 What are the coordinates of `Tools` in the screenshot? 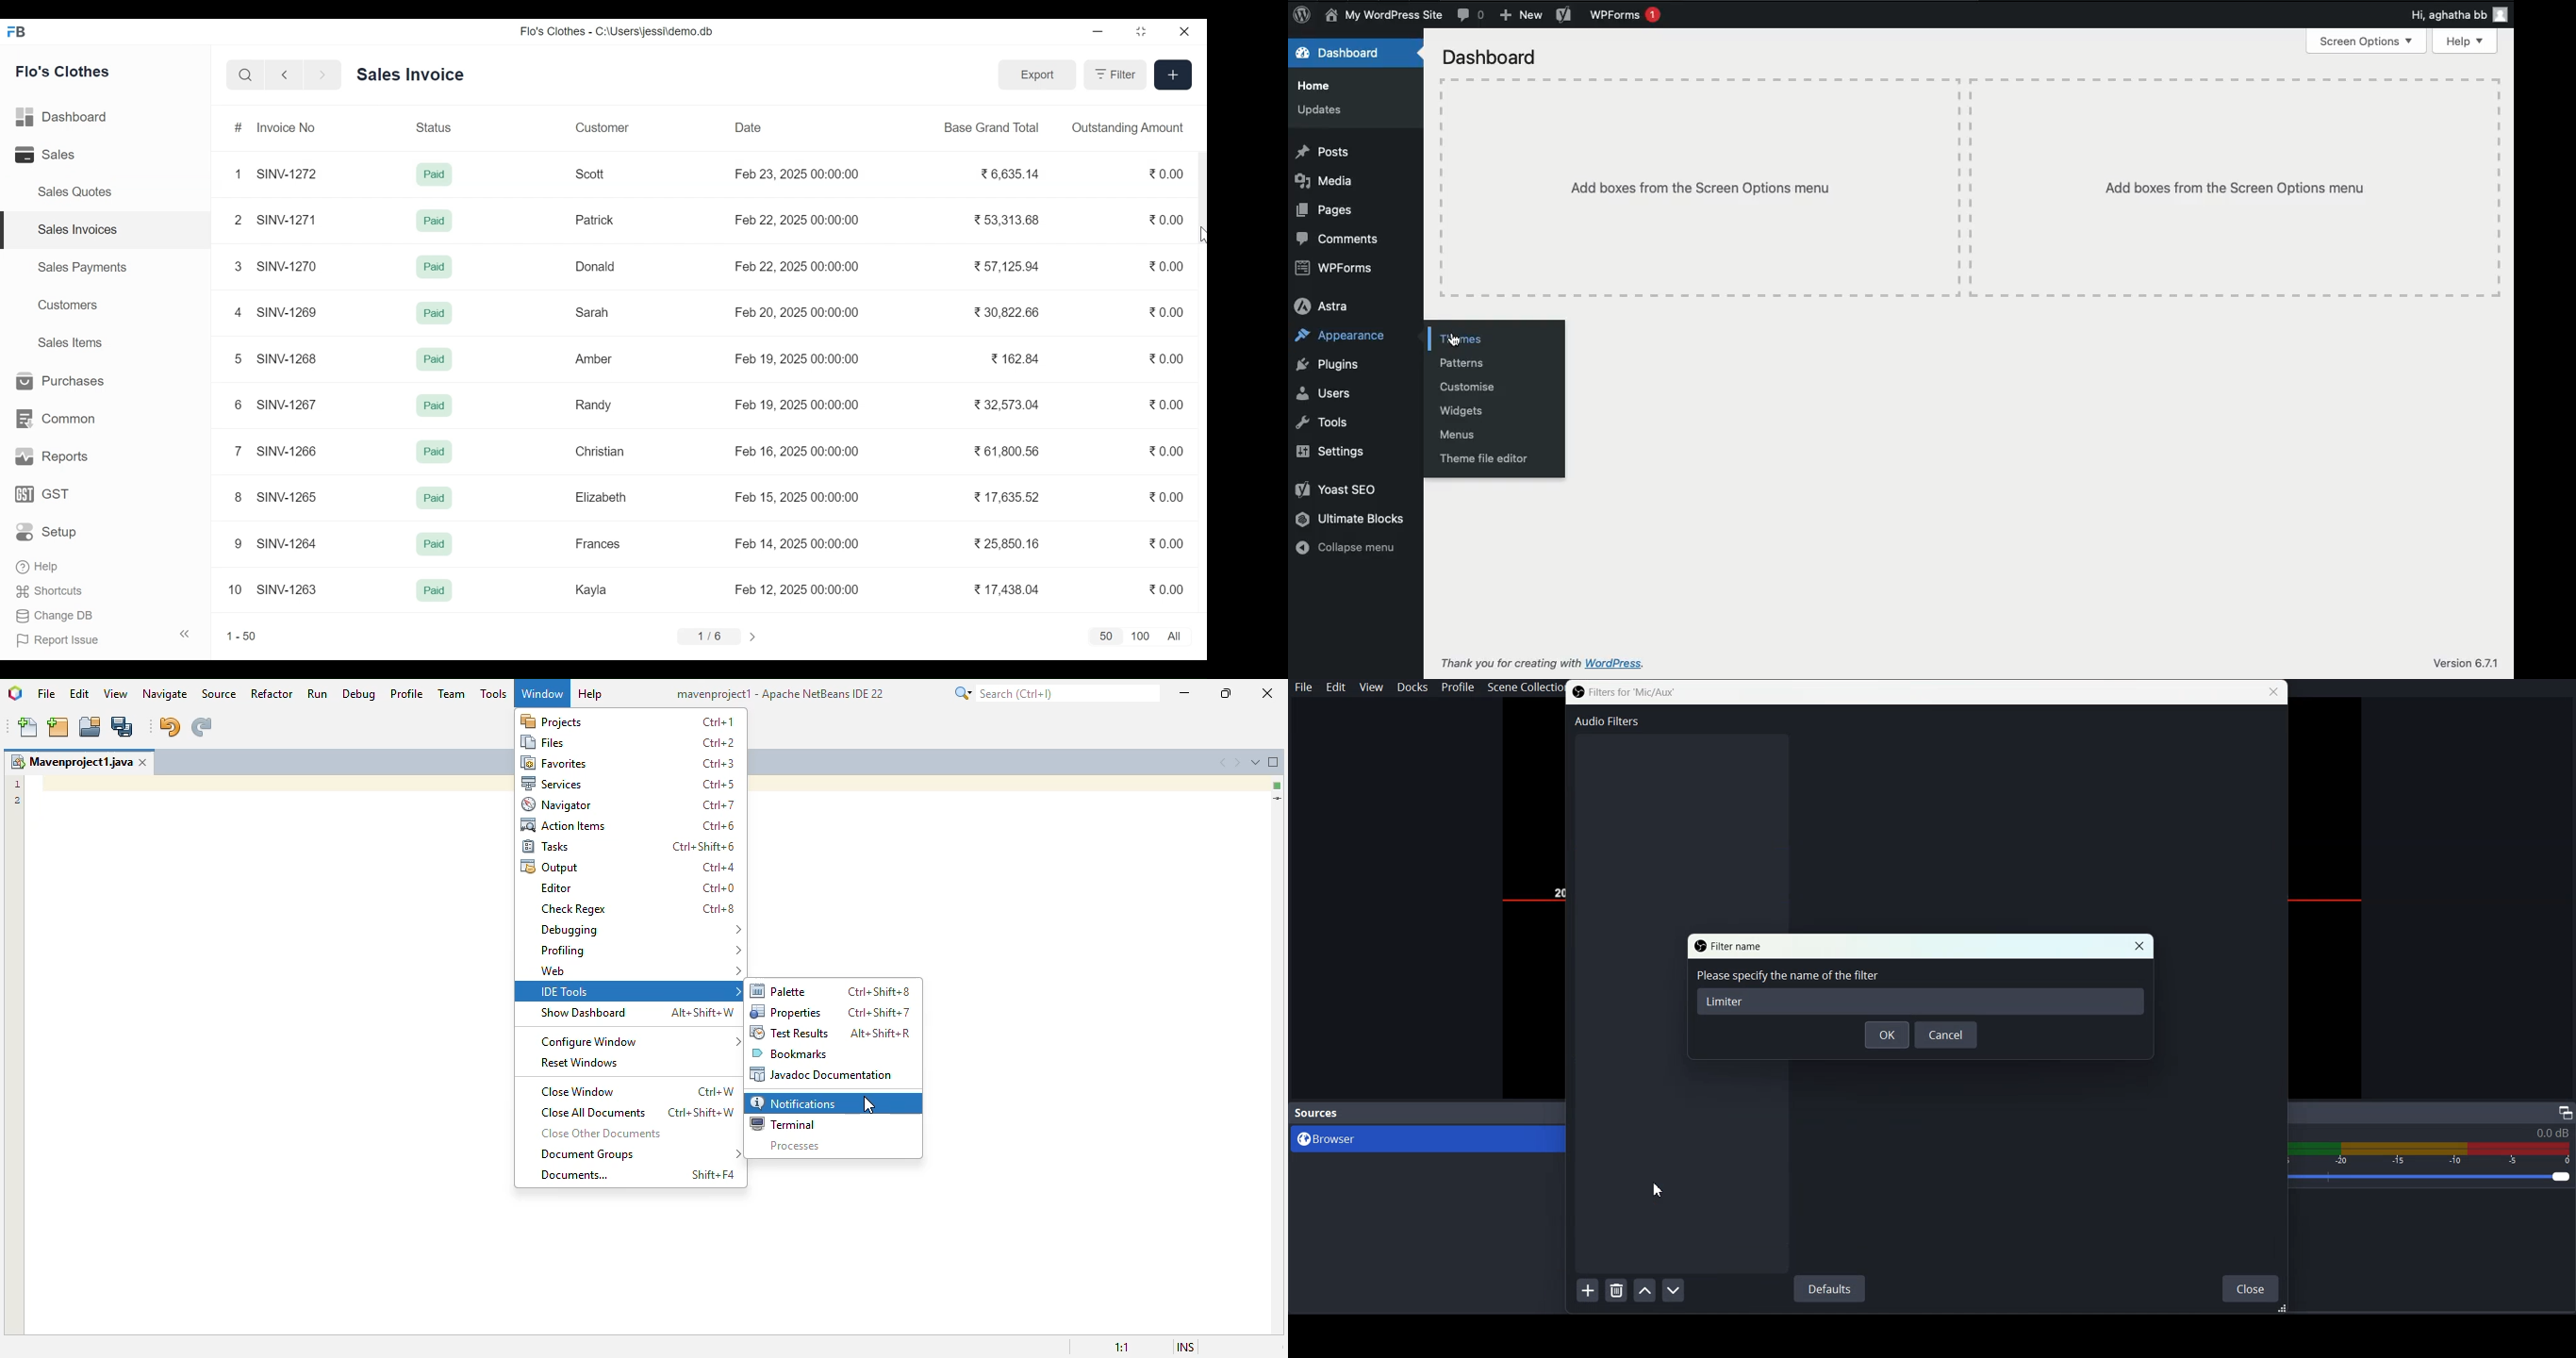 It's located at (1326, 422).